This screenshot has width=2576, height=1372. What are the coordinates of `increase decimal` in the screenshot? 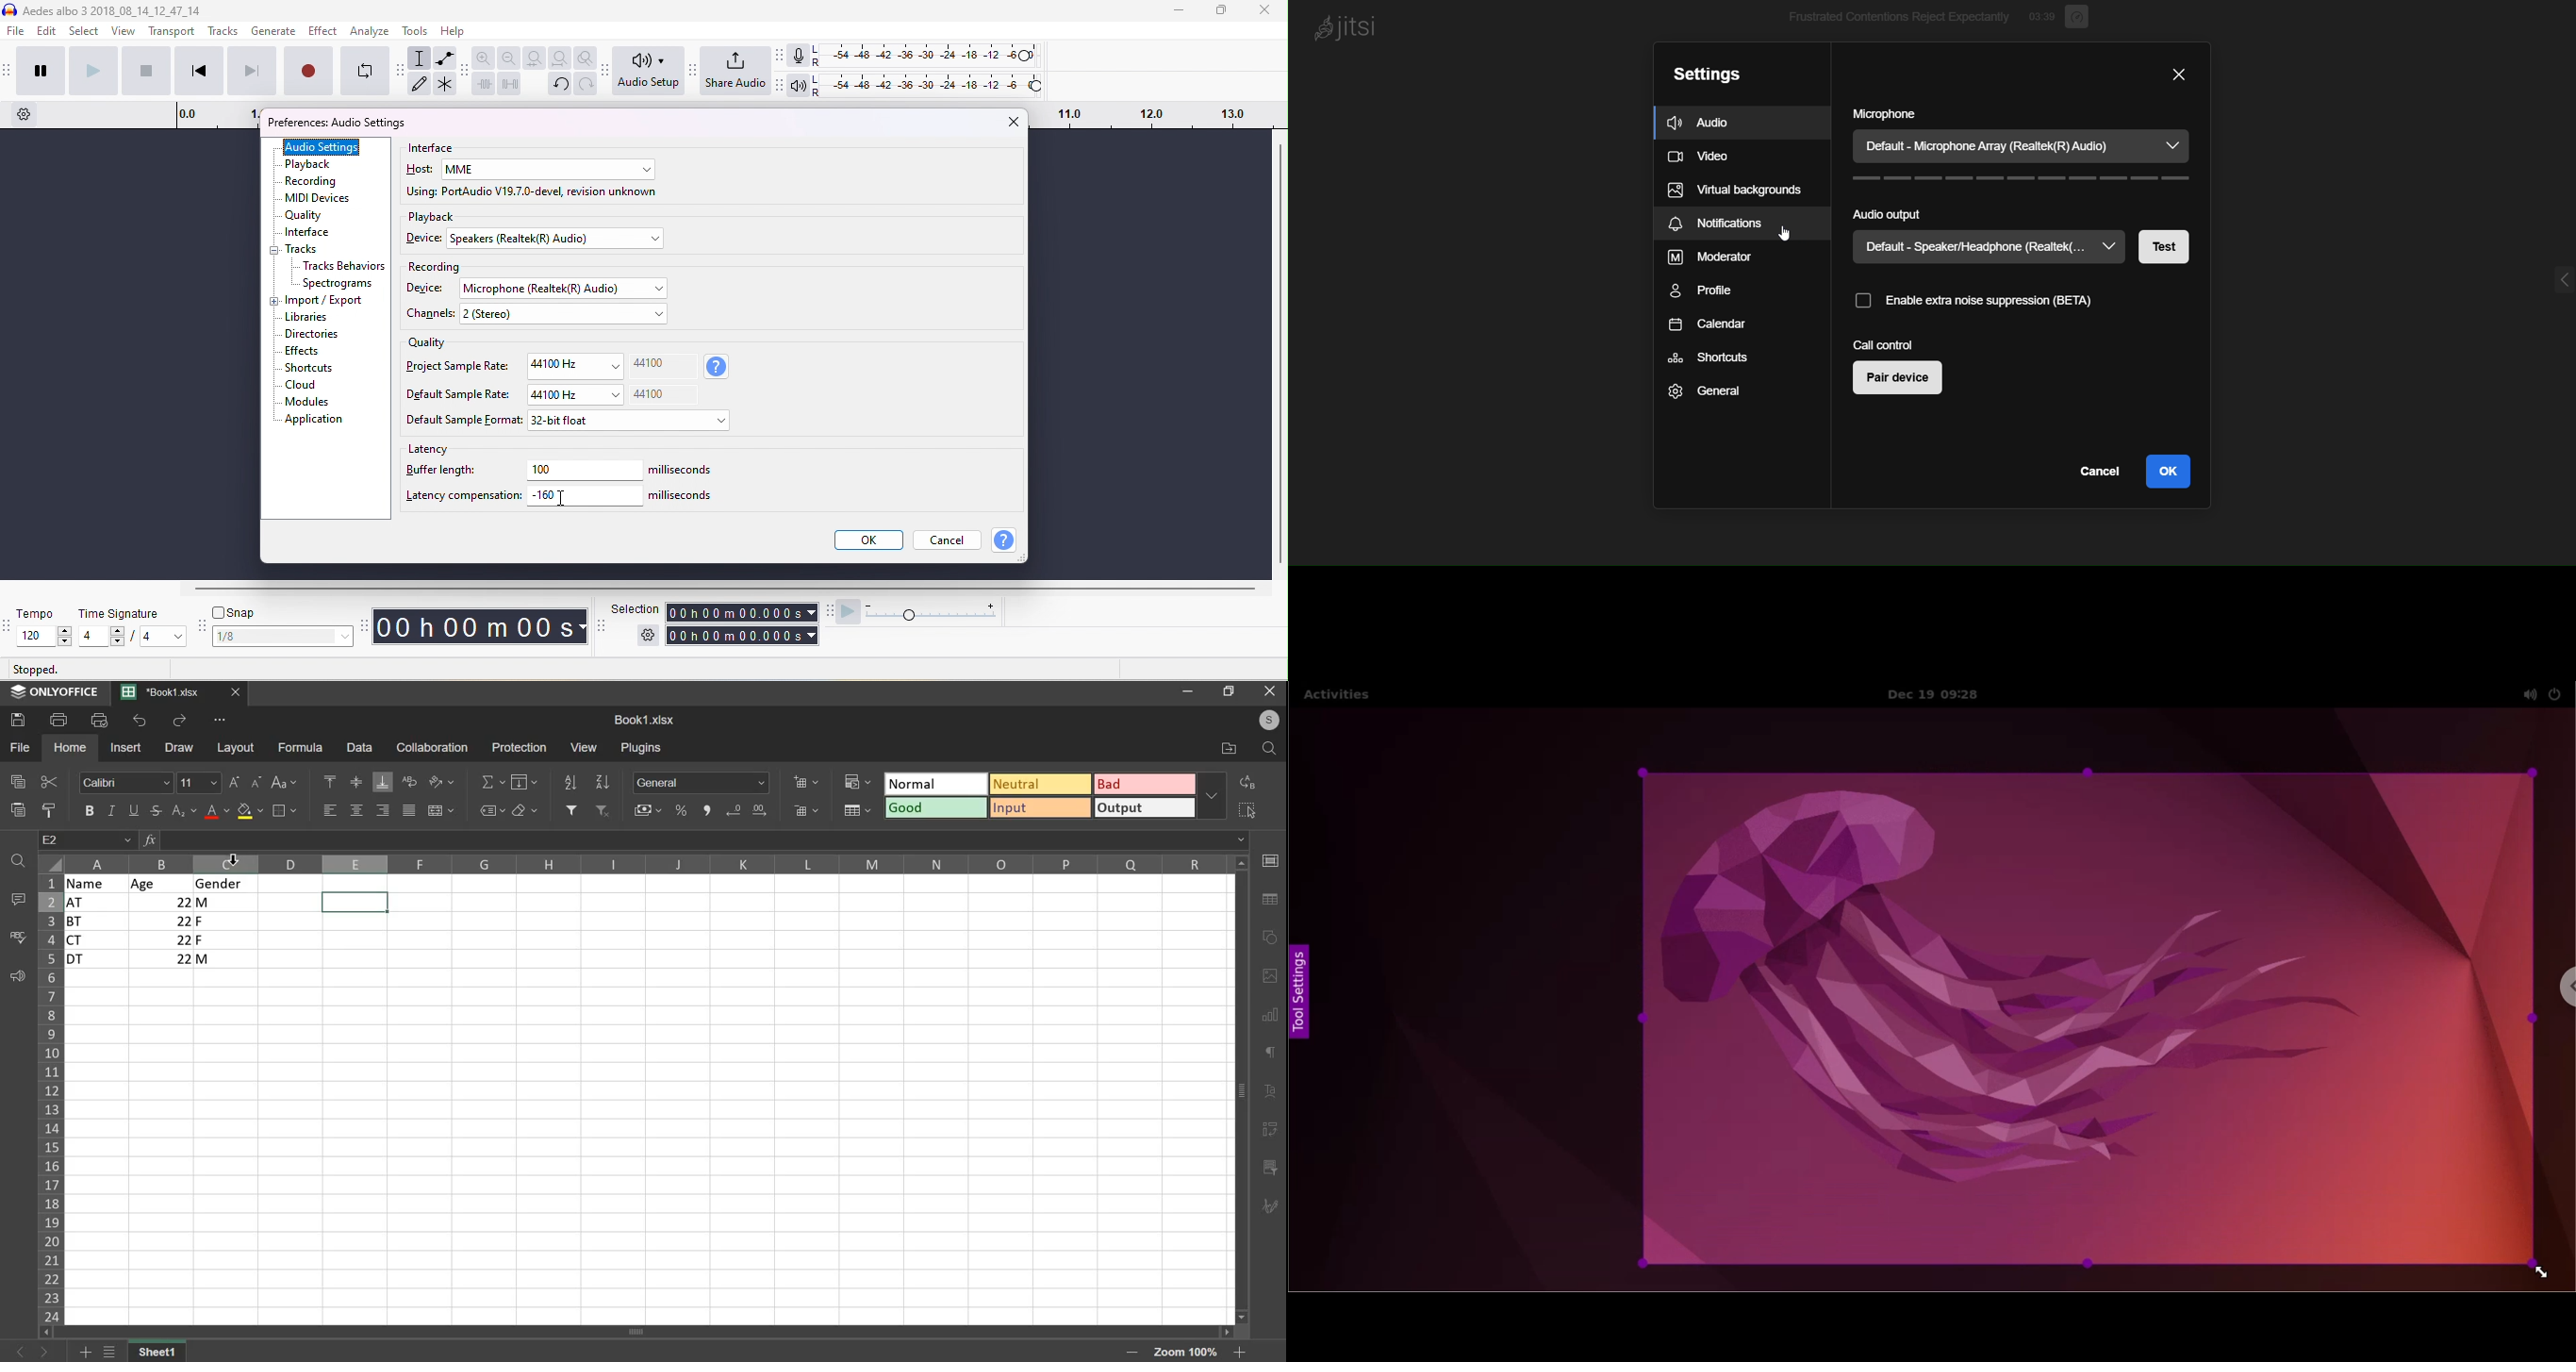 It's located at (758, 810).